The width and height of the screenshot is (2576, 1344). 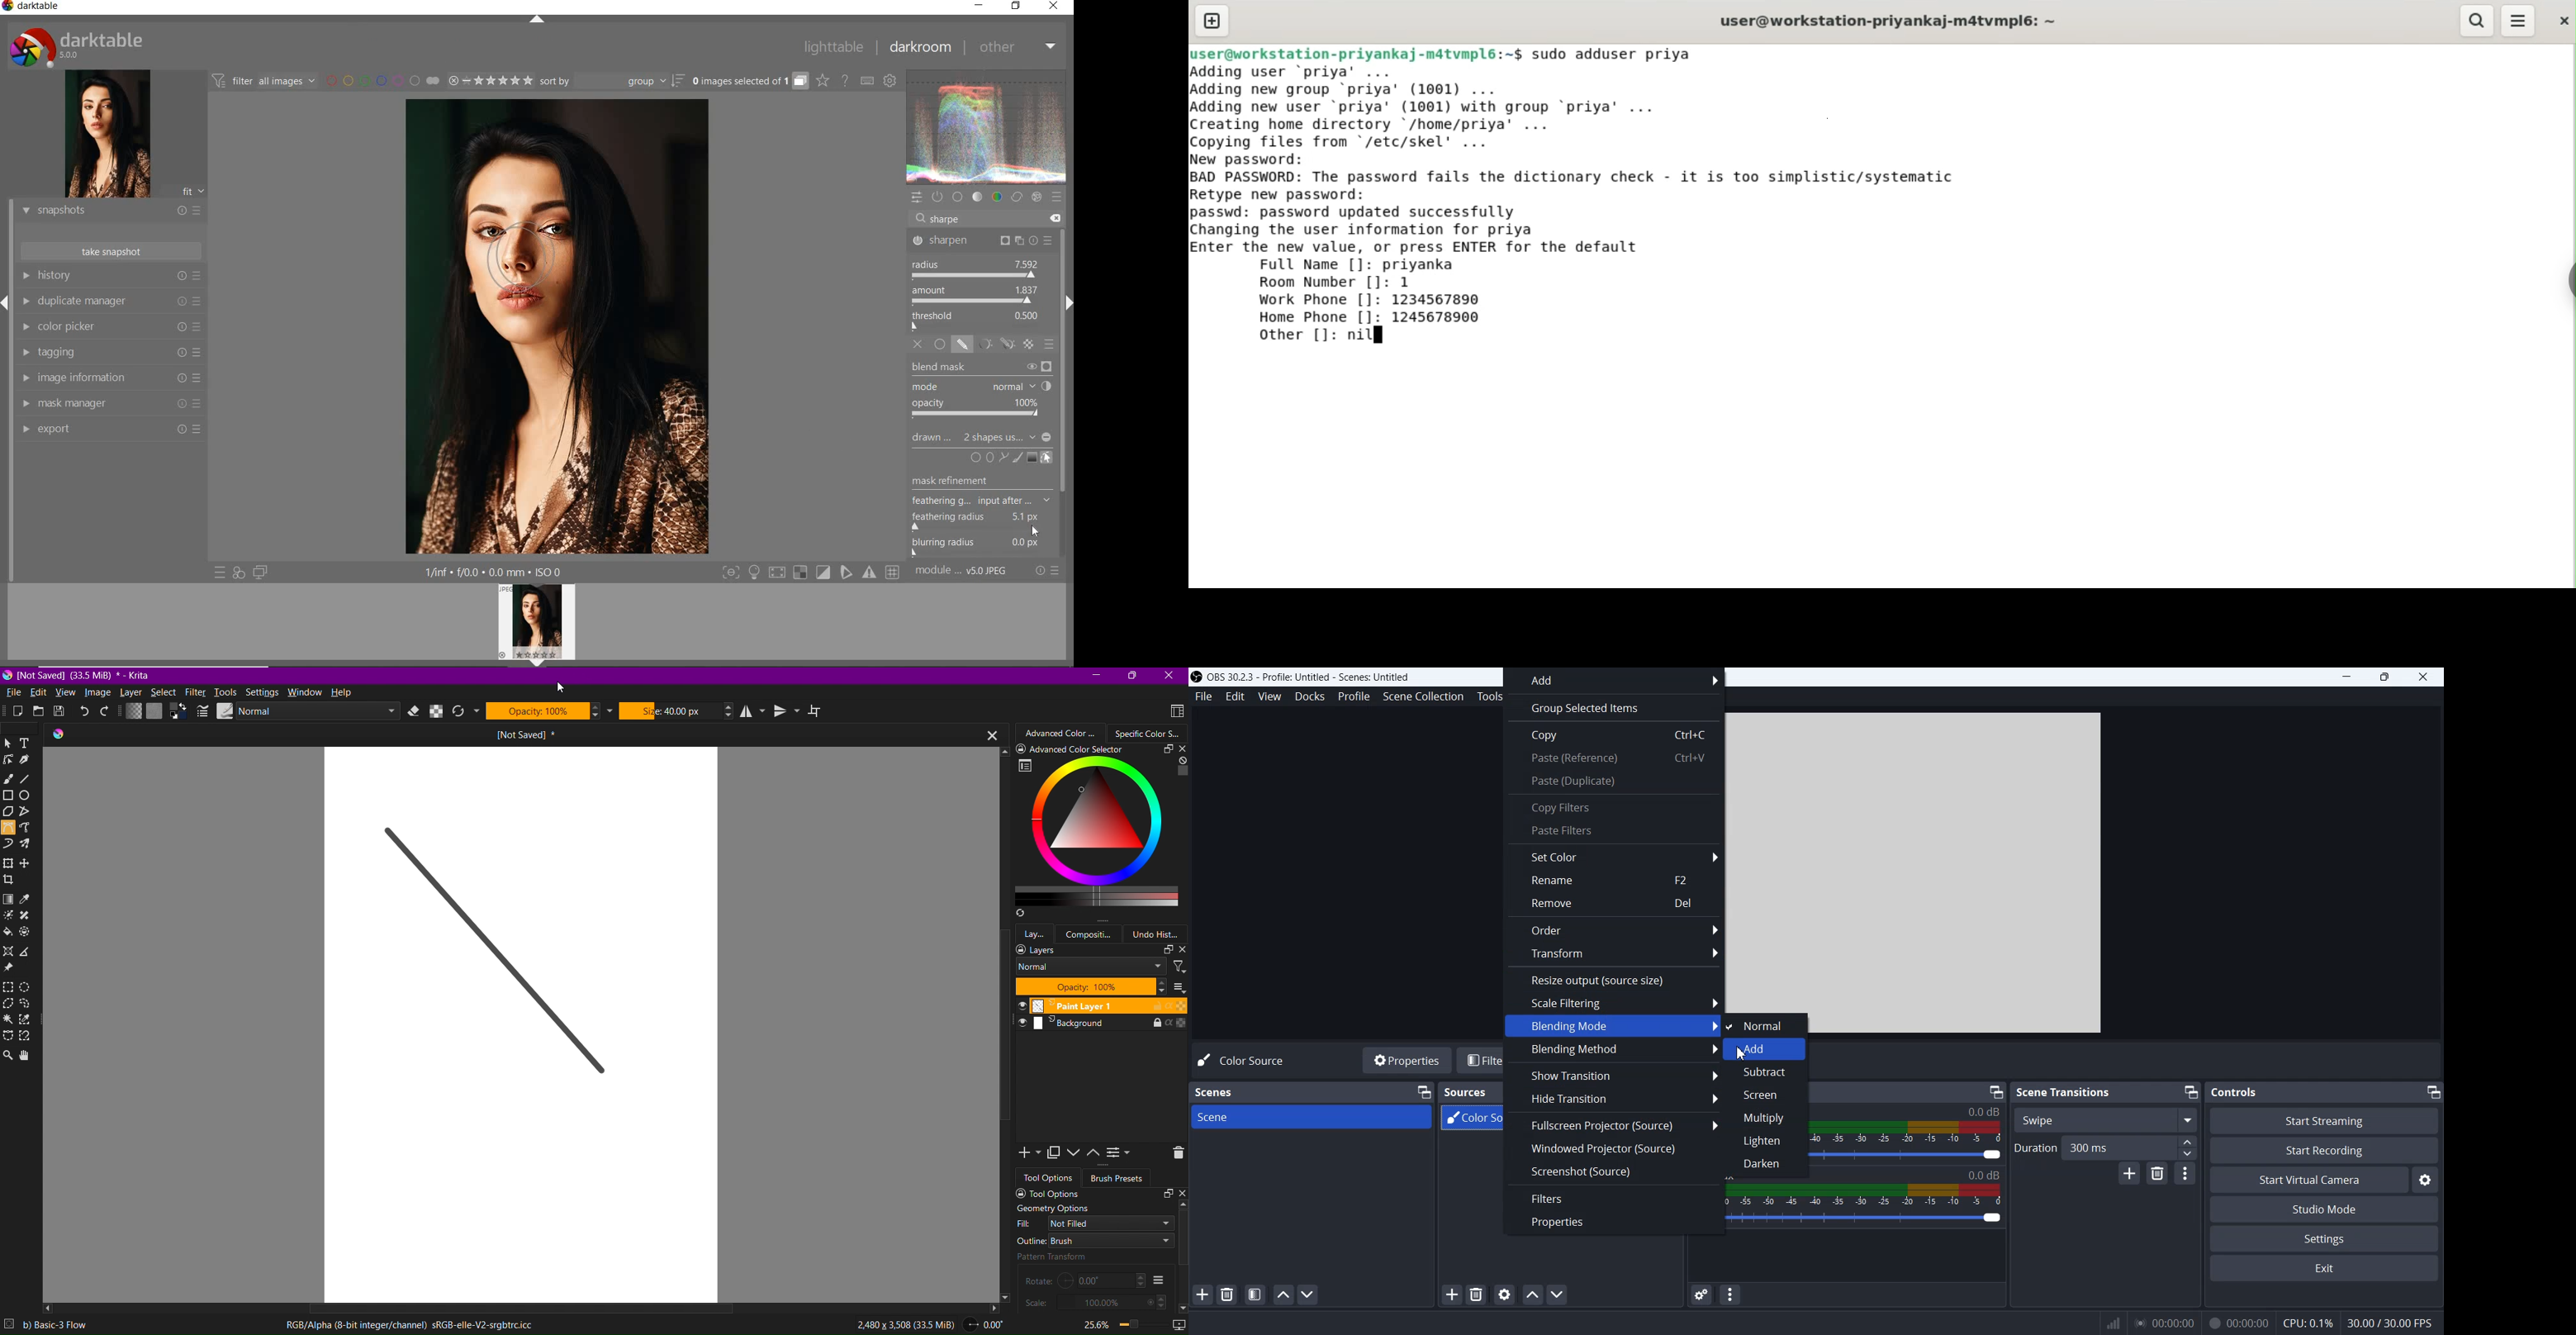 I want to click on Outline, so click(x=1094, y=1240).